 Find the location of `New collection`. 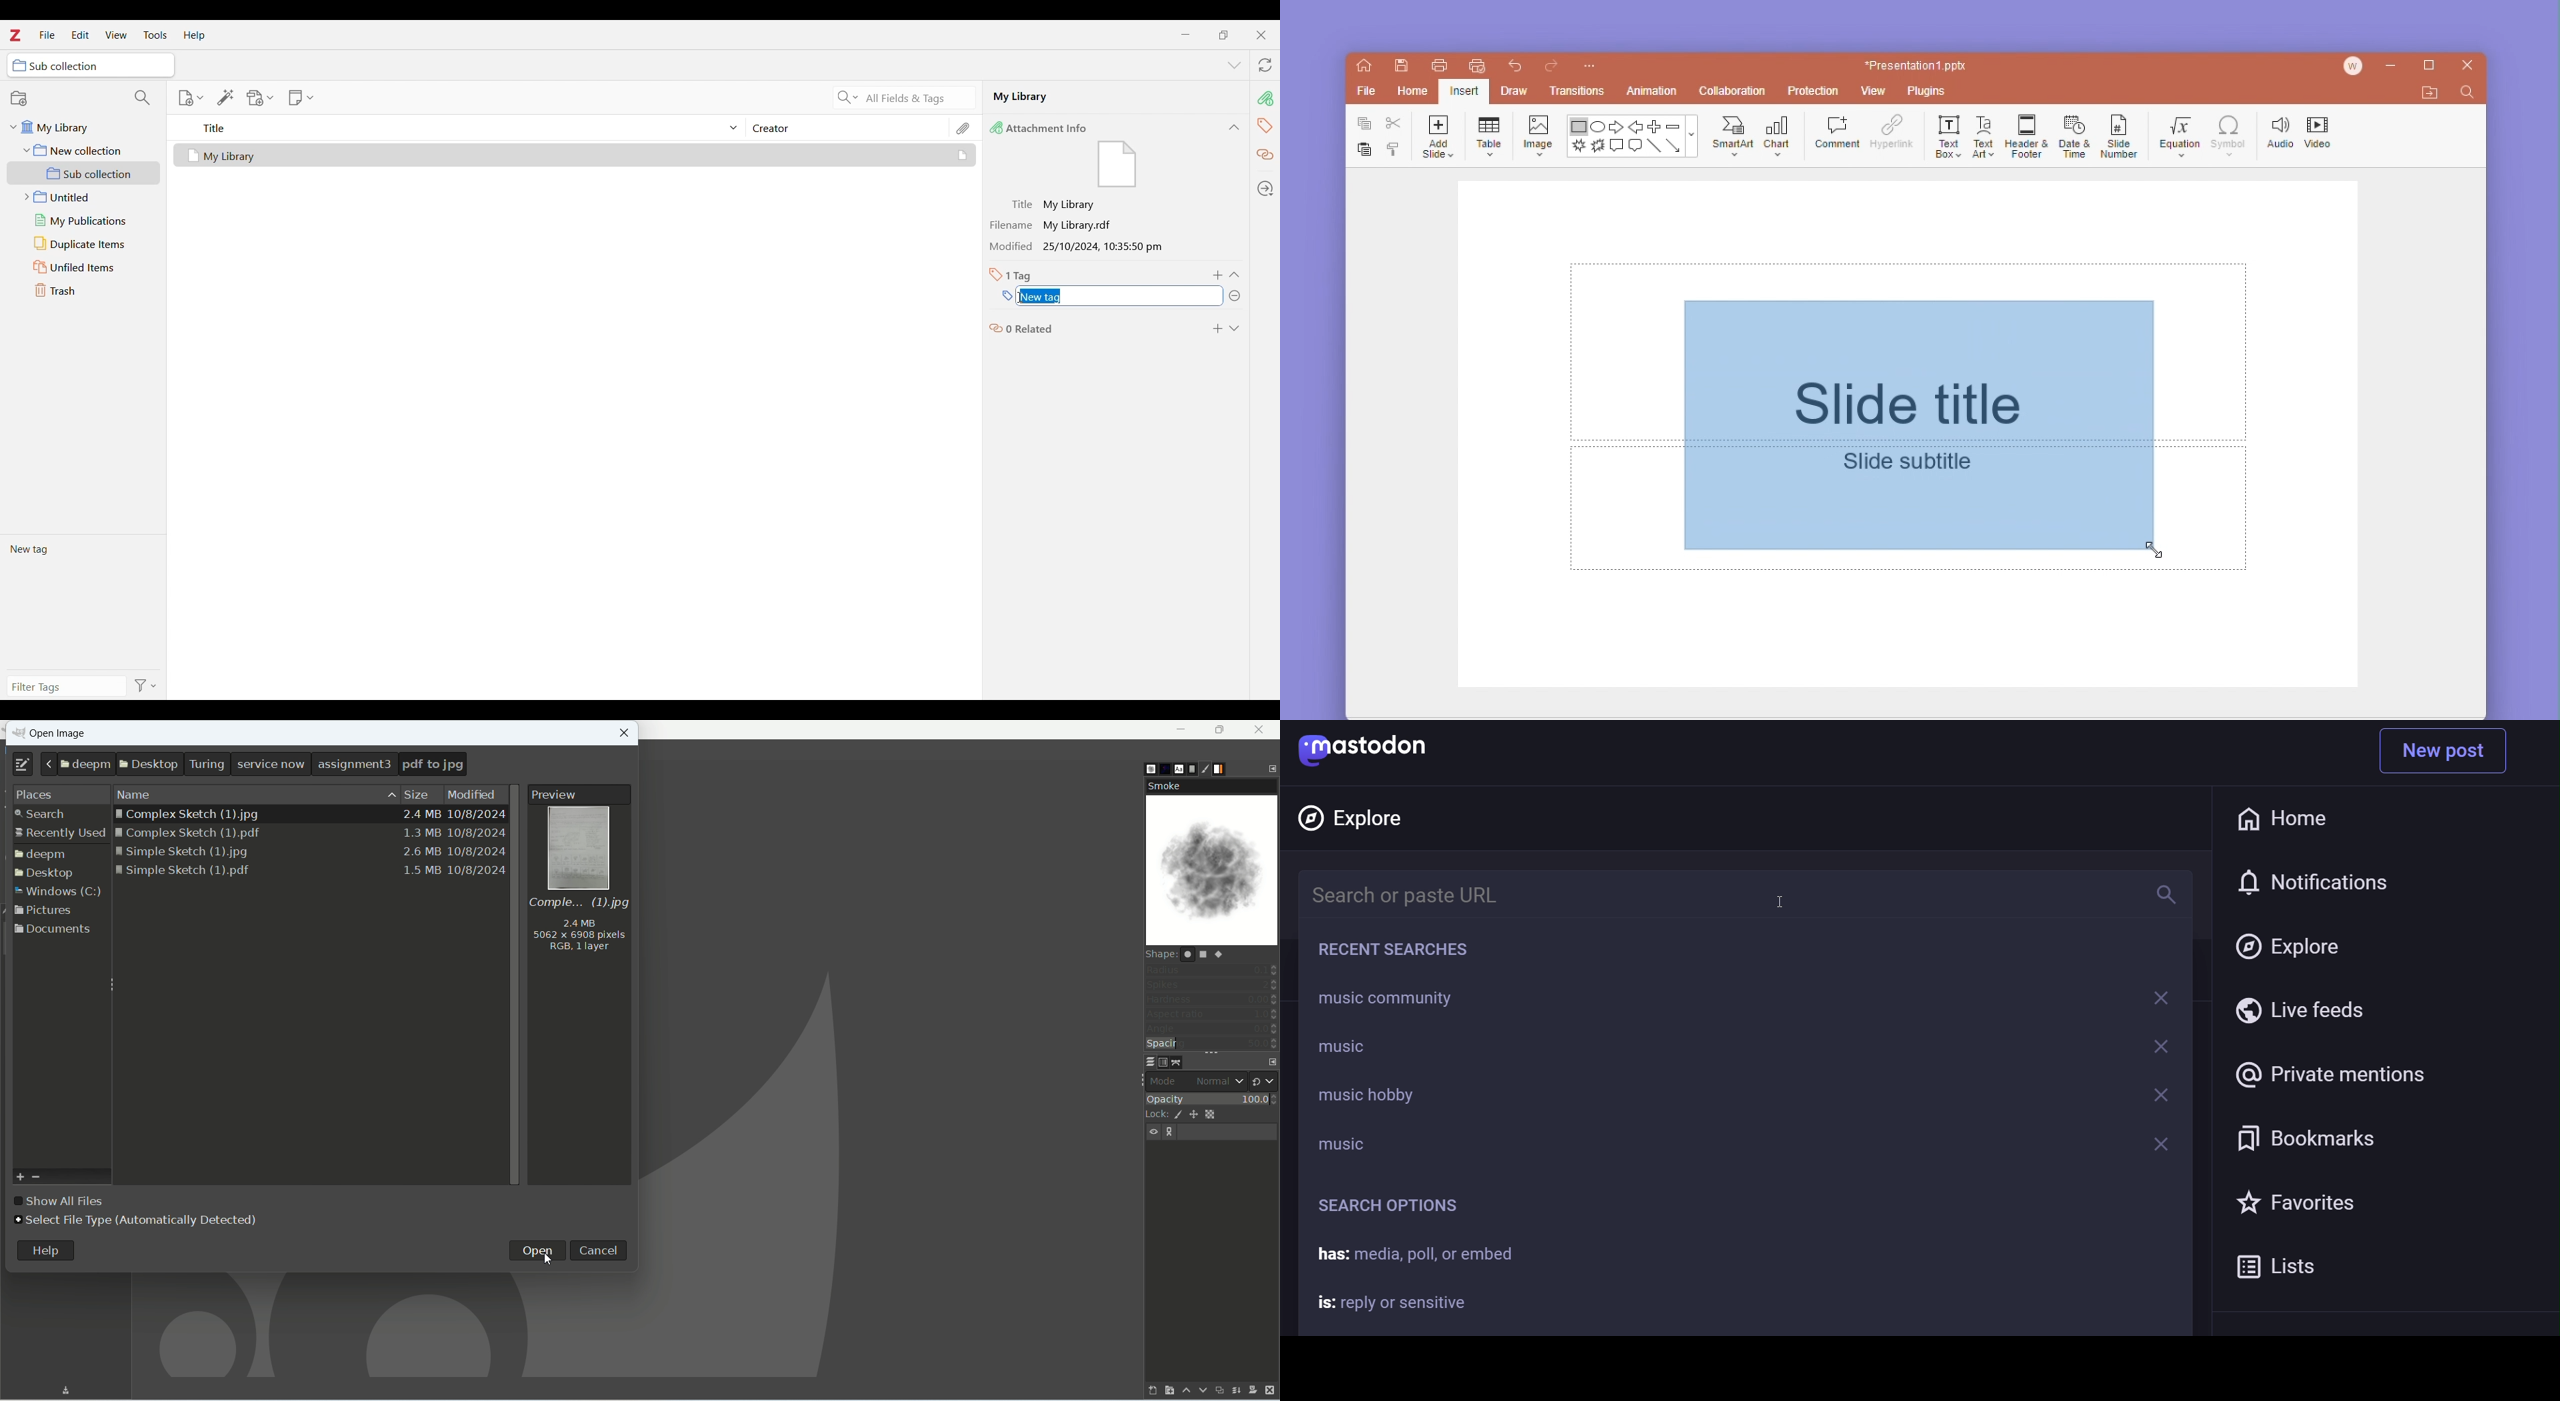

New collection is located at coordinates (19, 98).